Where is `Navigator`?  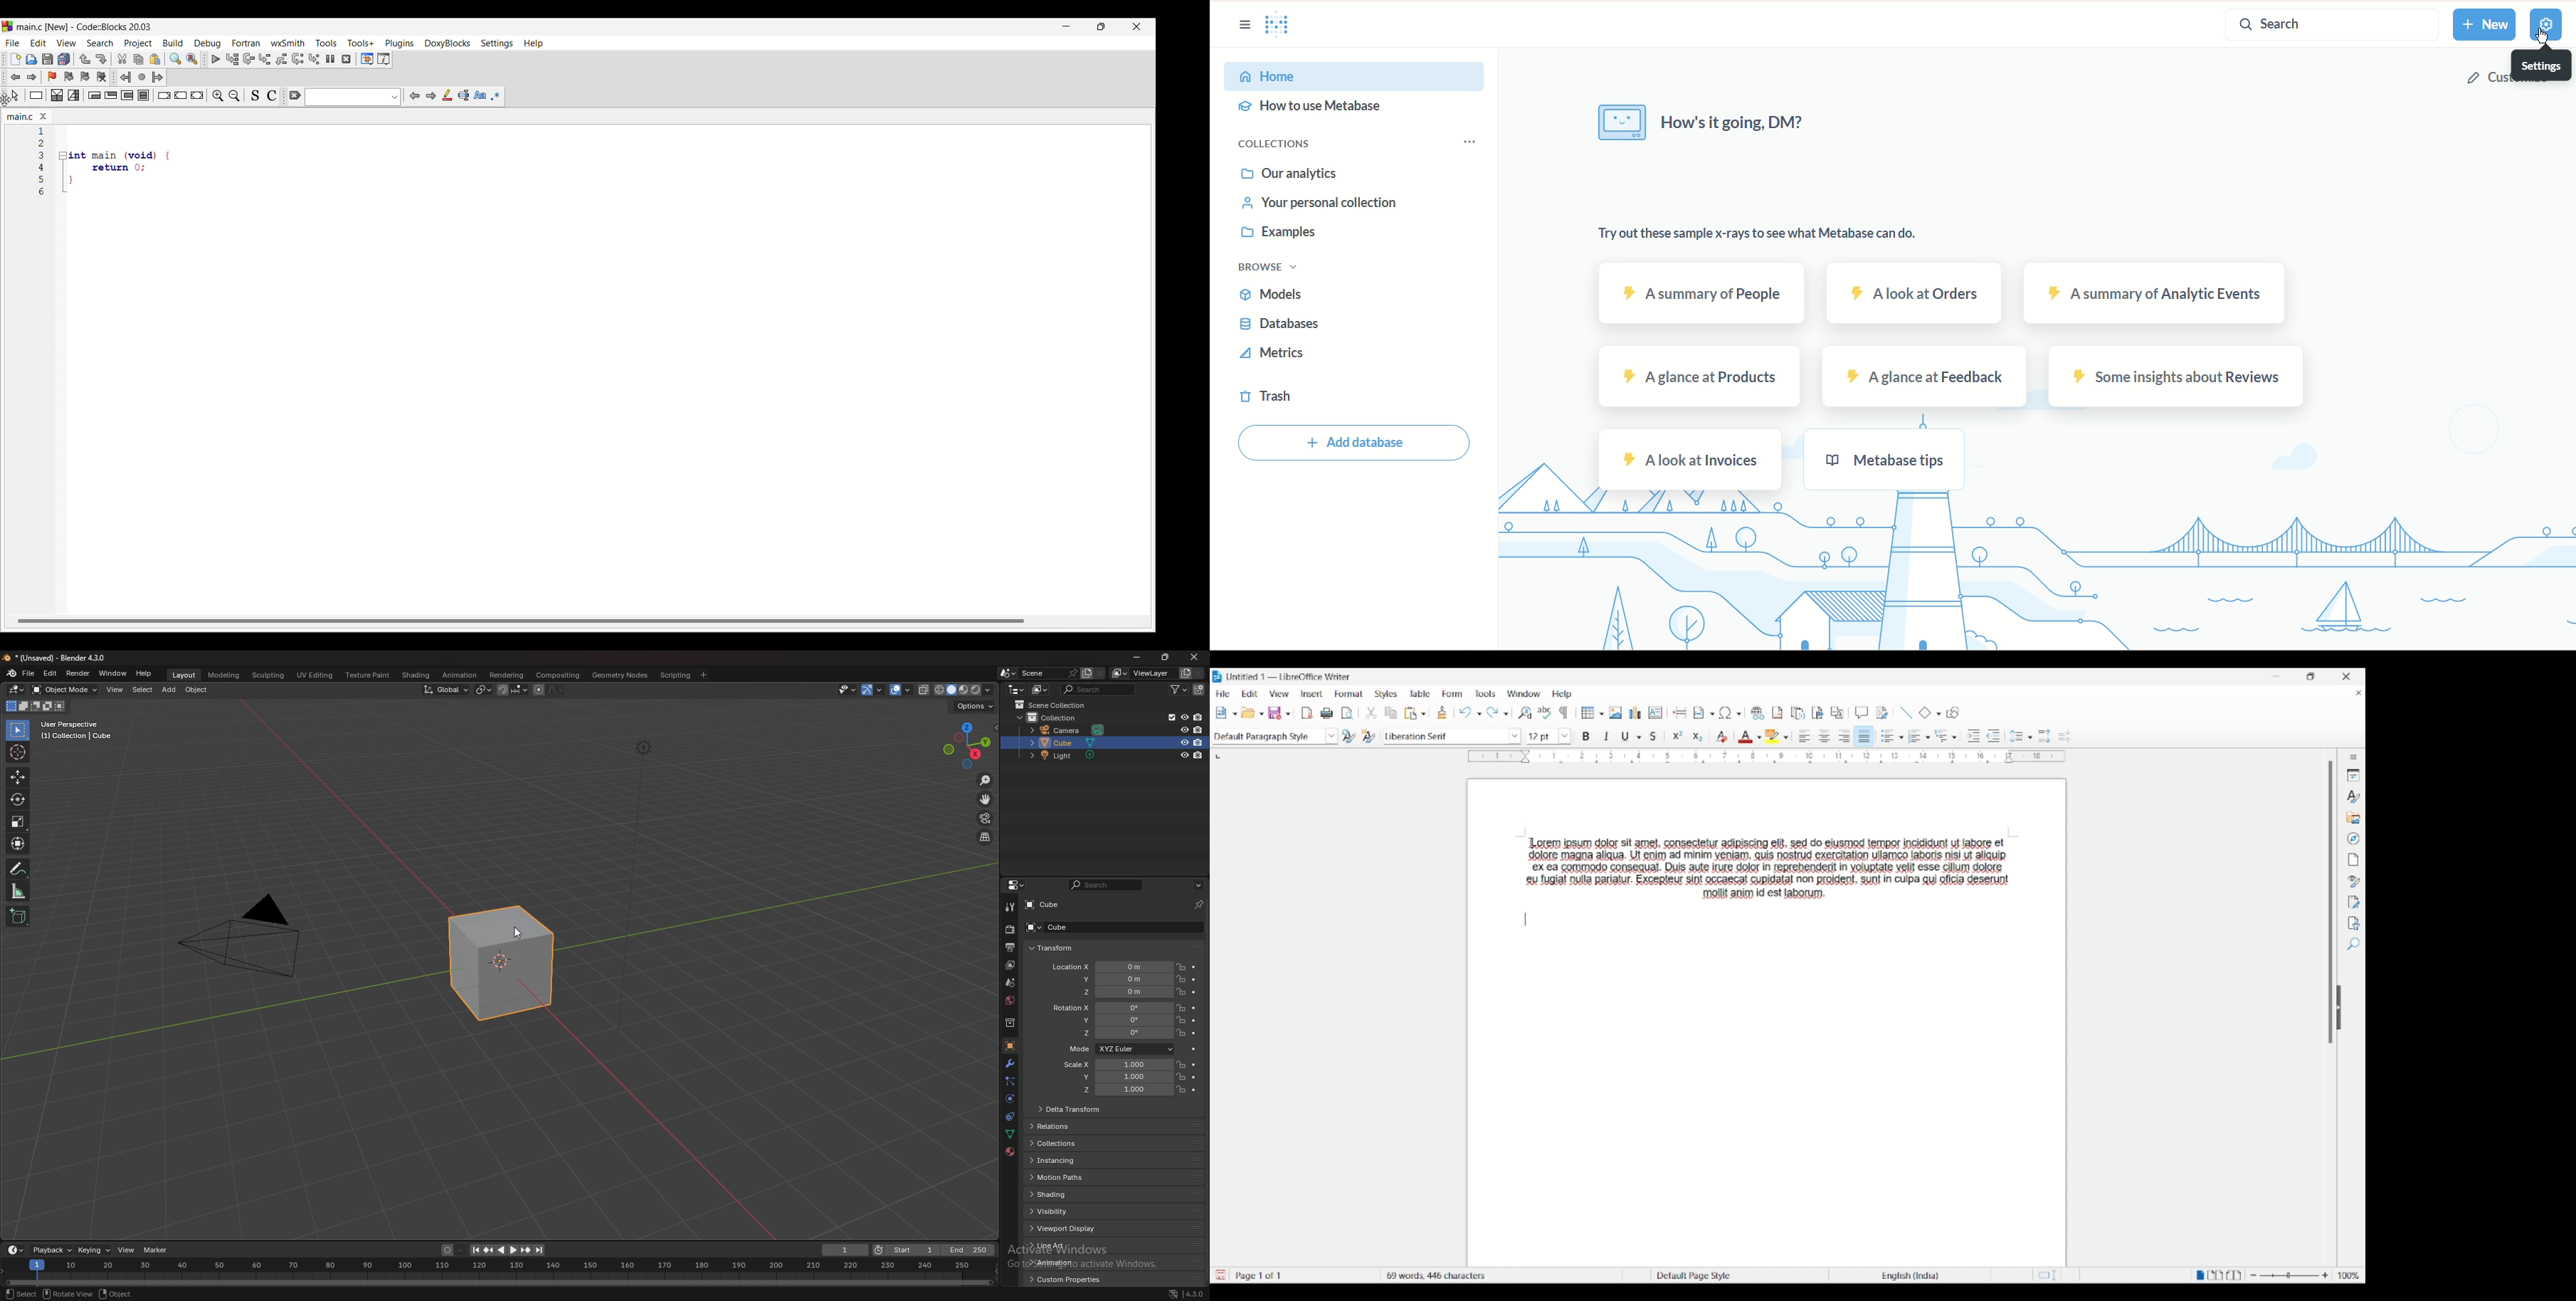
Navigator is located at coordinates (2354, 838).